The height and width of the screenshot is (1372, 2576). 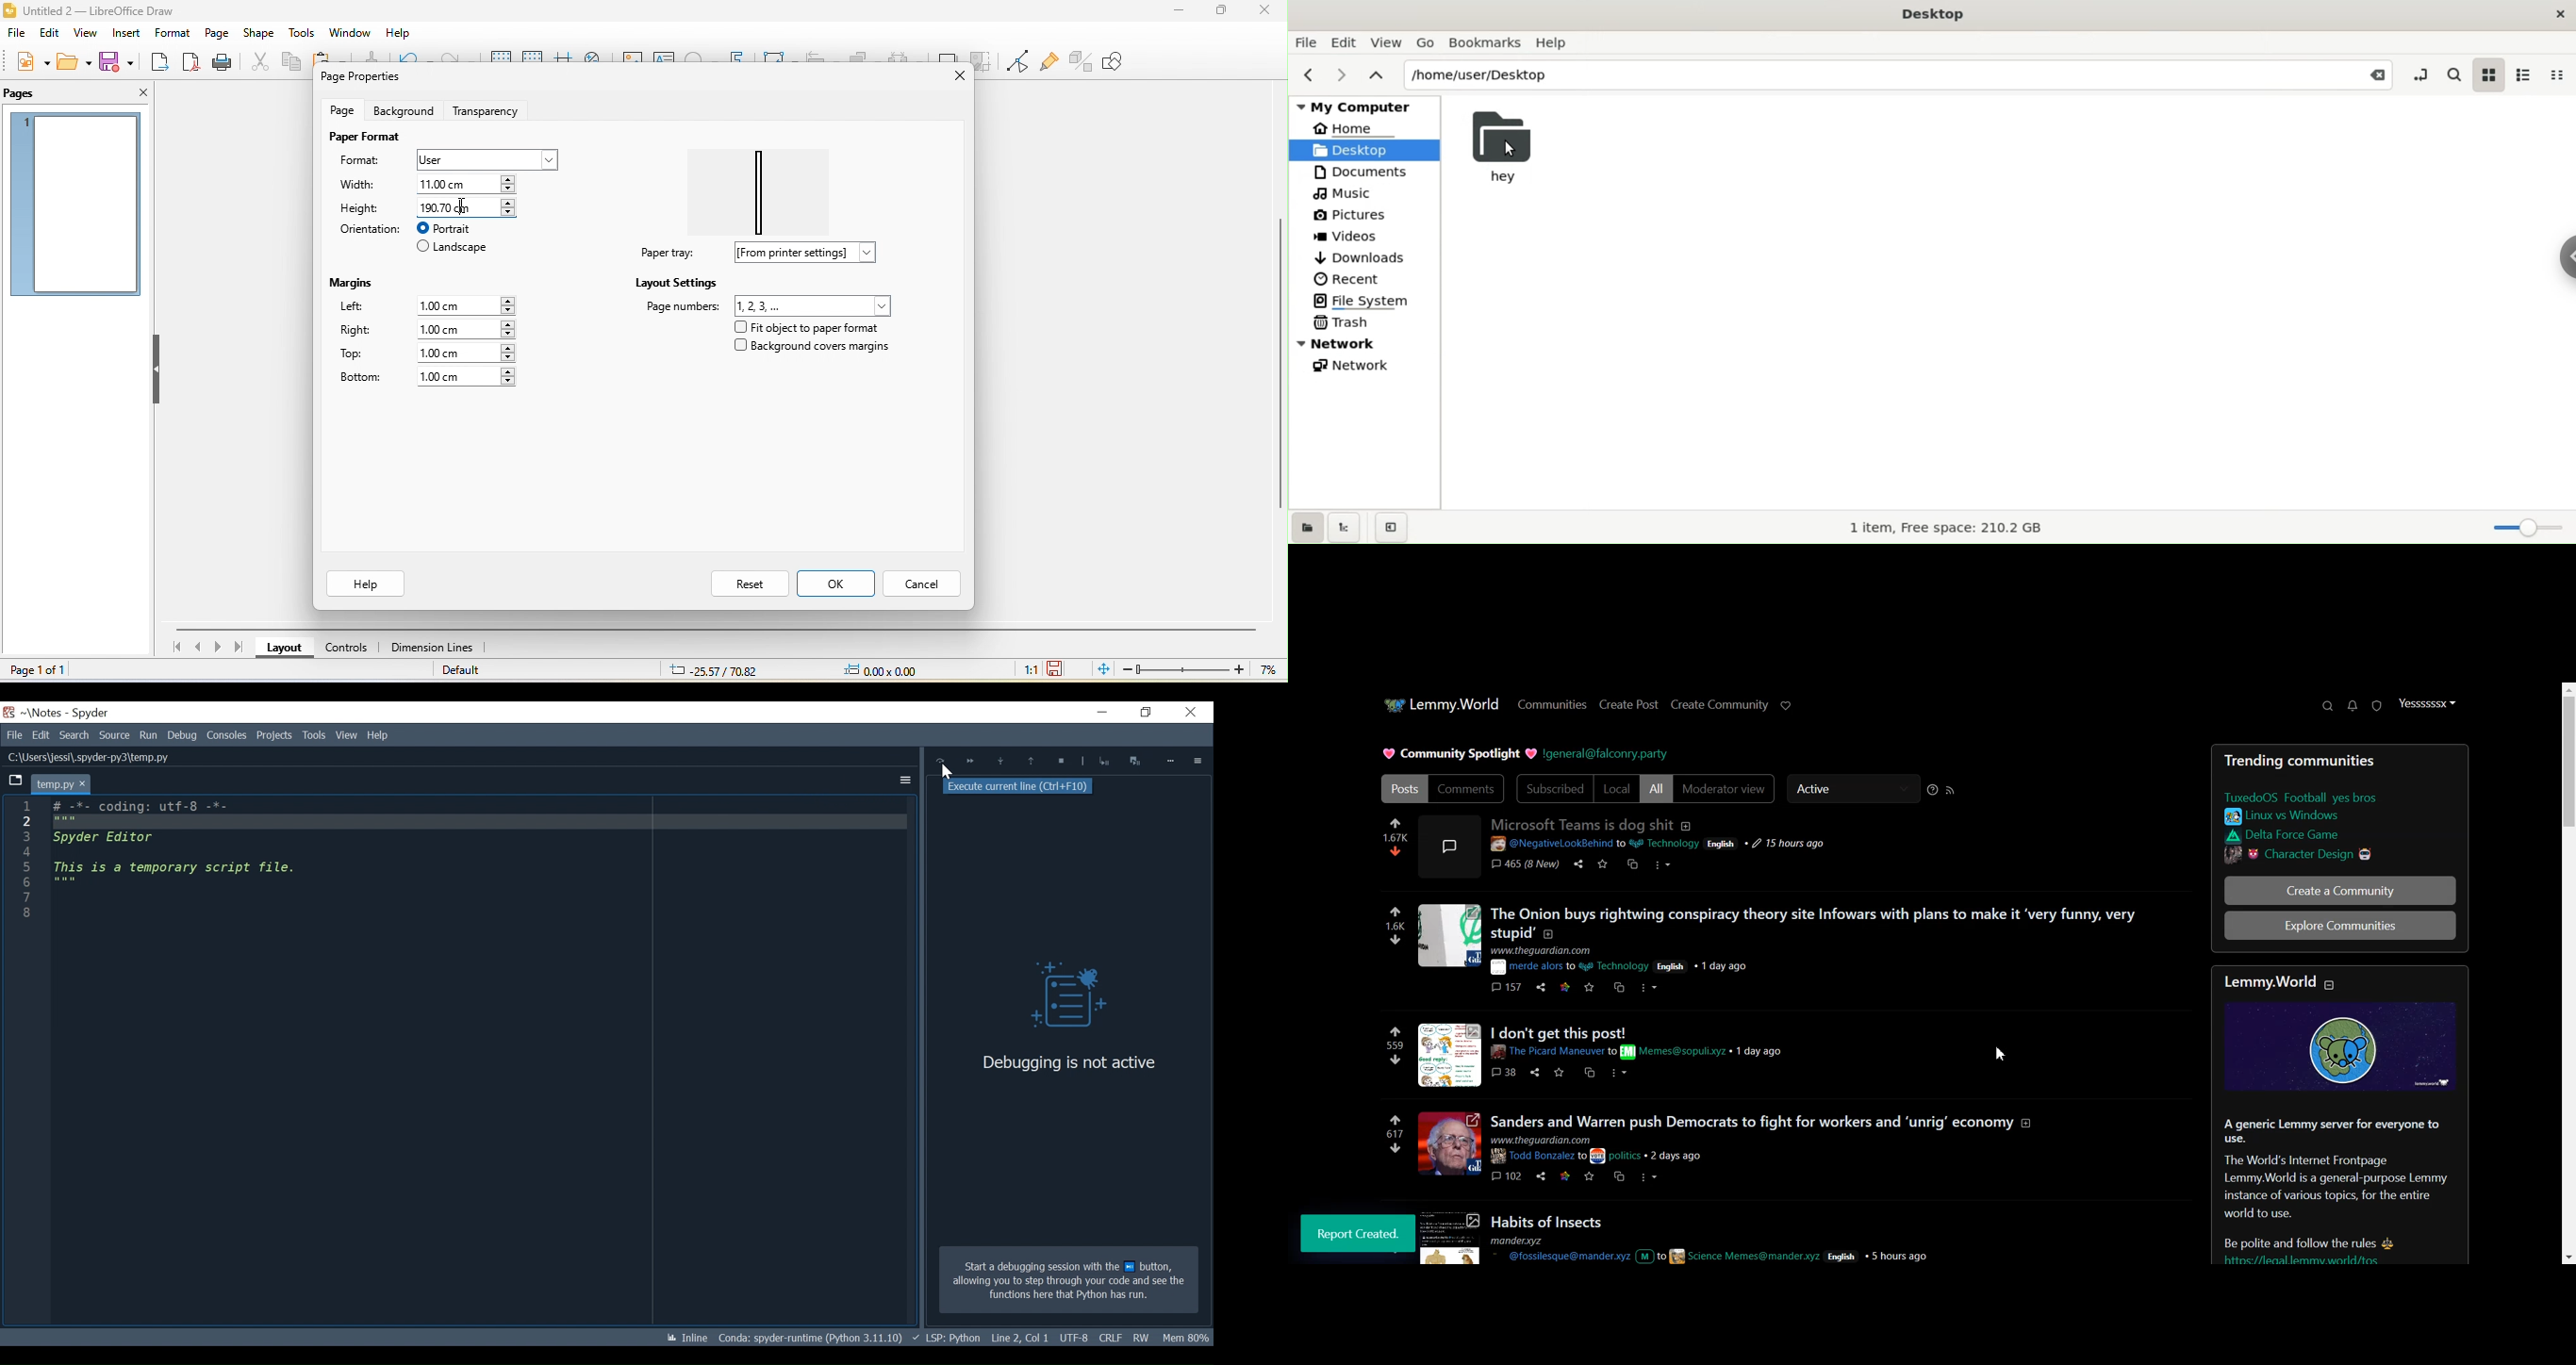 What do you see at coordinates (465, 329) in the screenshot?
I see `1.00 cm` at bounding box center [465, 329].